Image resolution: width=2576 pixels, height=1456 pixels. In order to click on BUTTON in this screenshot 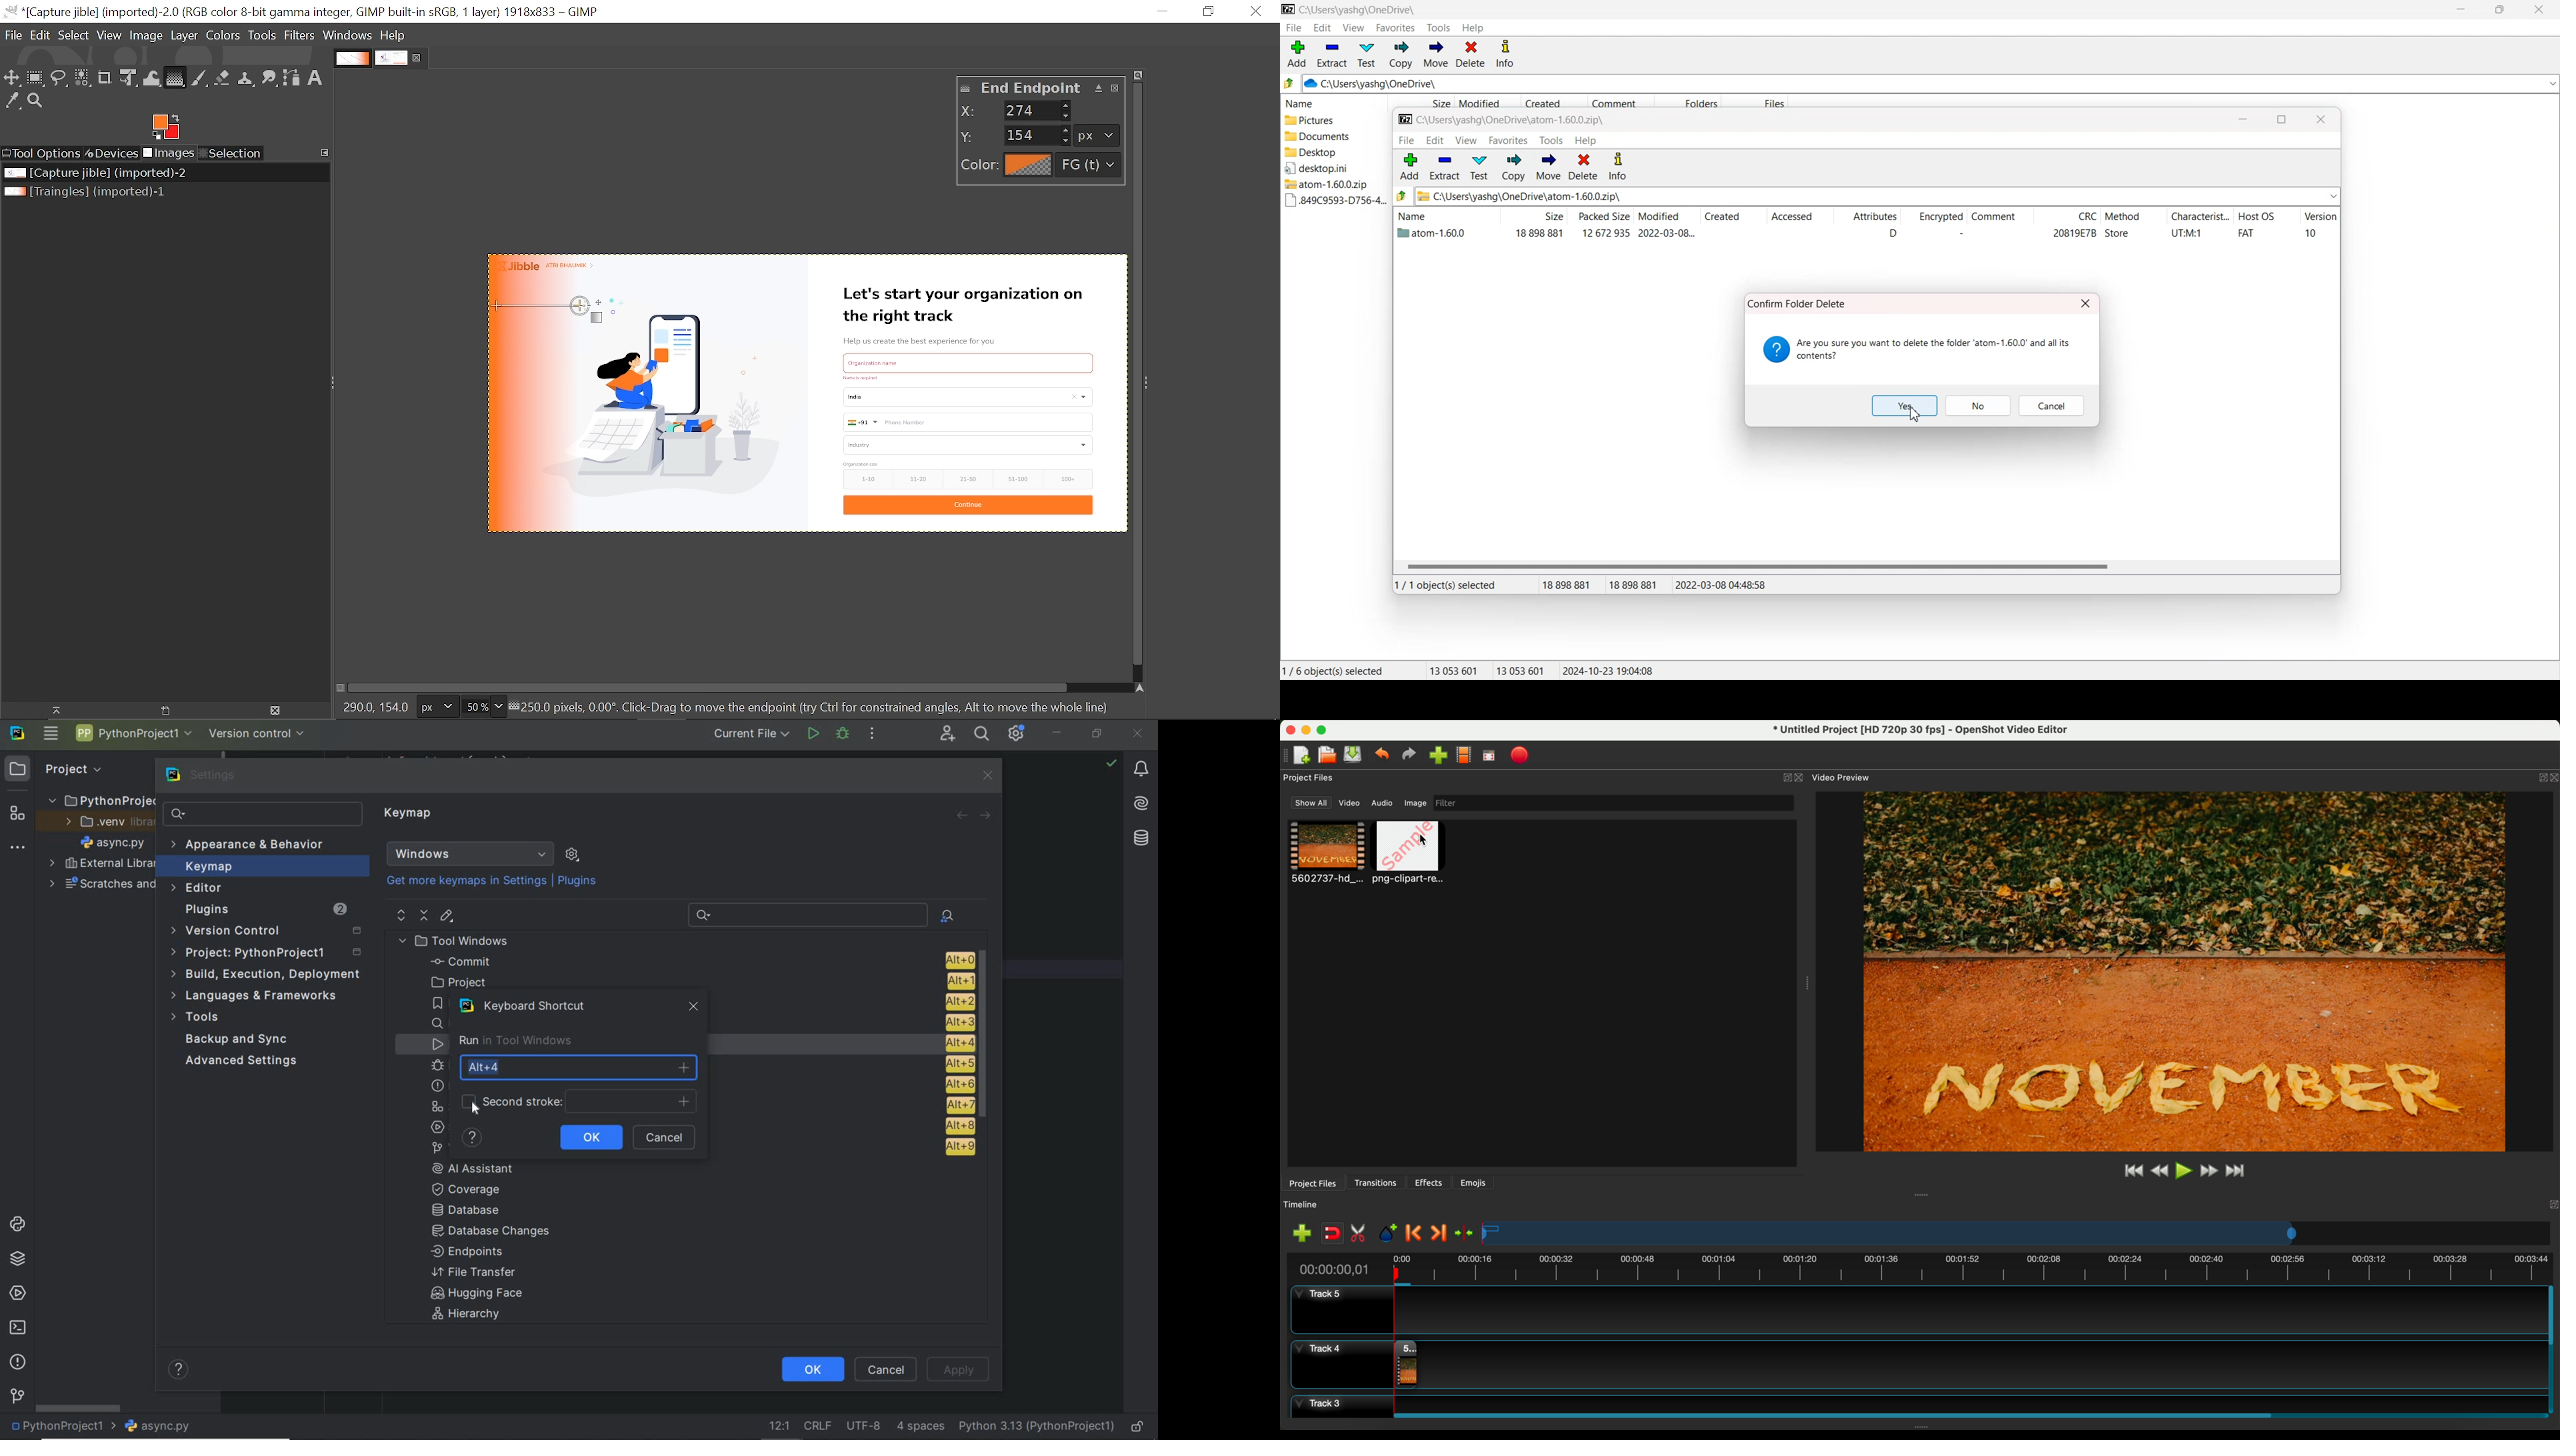, I will do `click(2540, 775)`.